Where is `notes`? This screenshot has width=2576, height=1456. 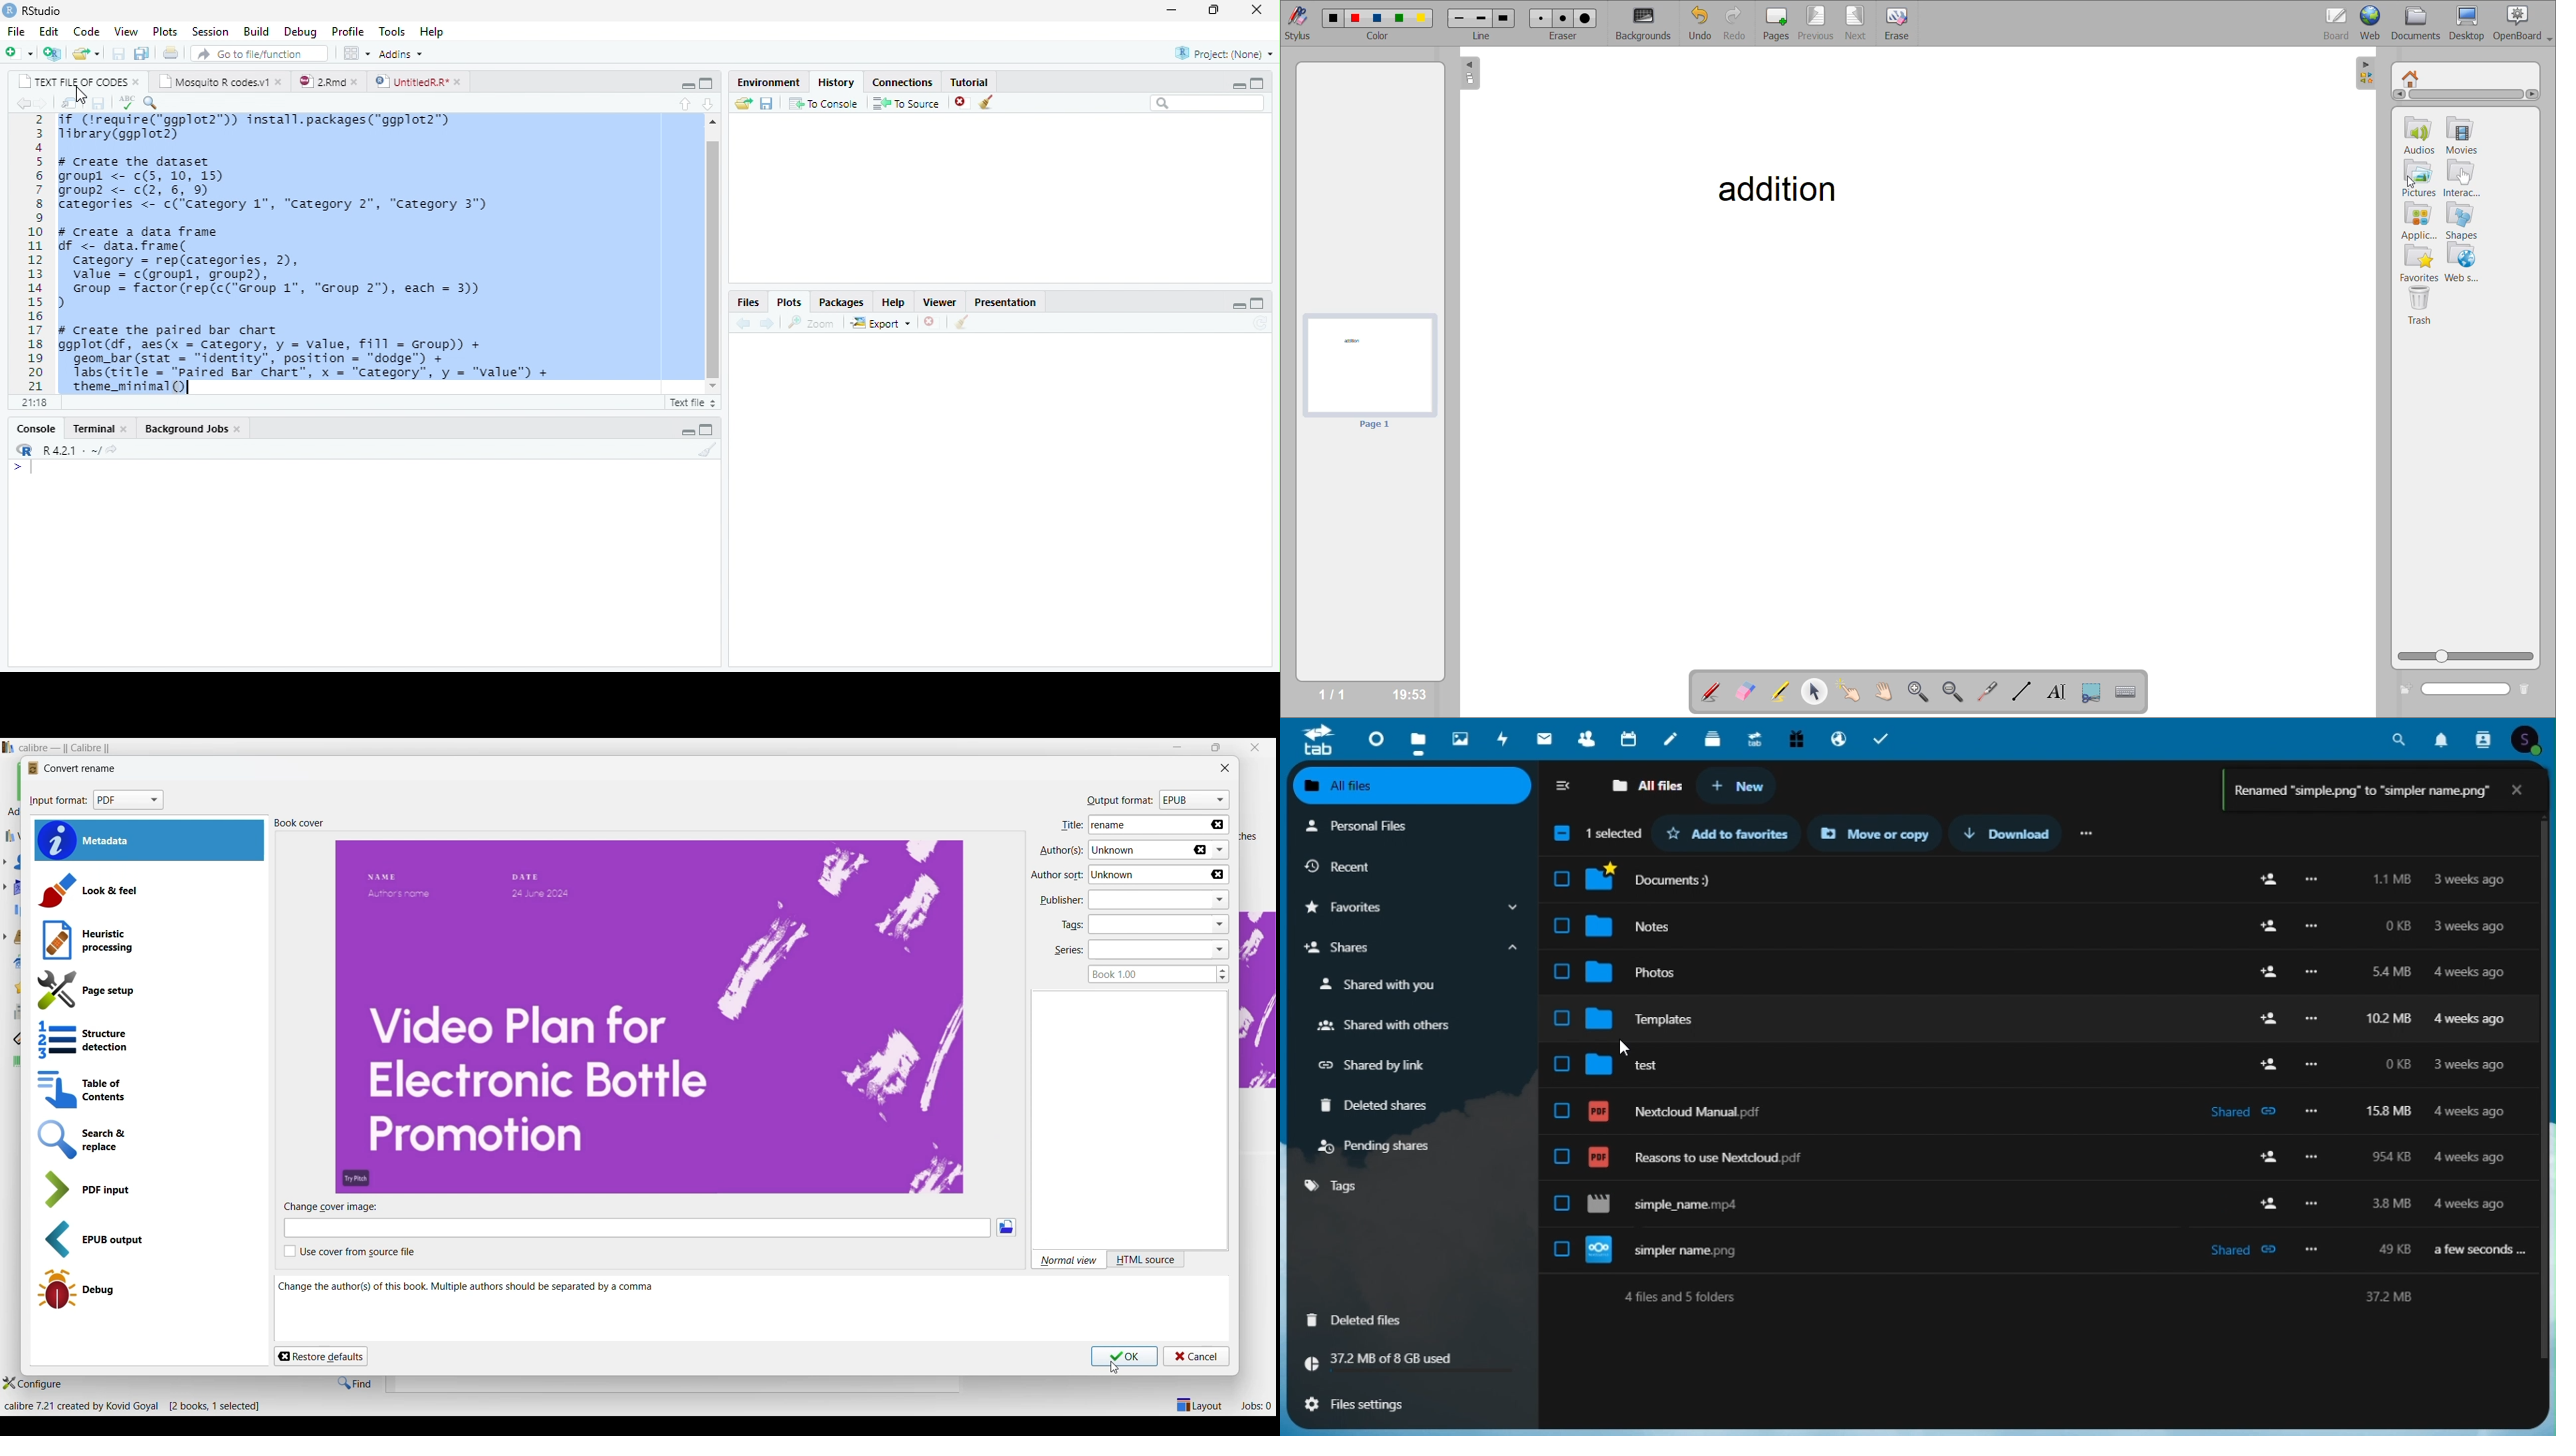
notes is located at coordinates (1675, 738).